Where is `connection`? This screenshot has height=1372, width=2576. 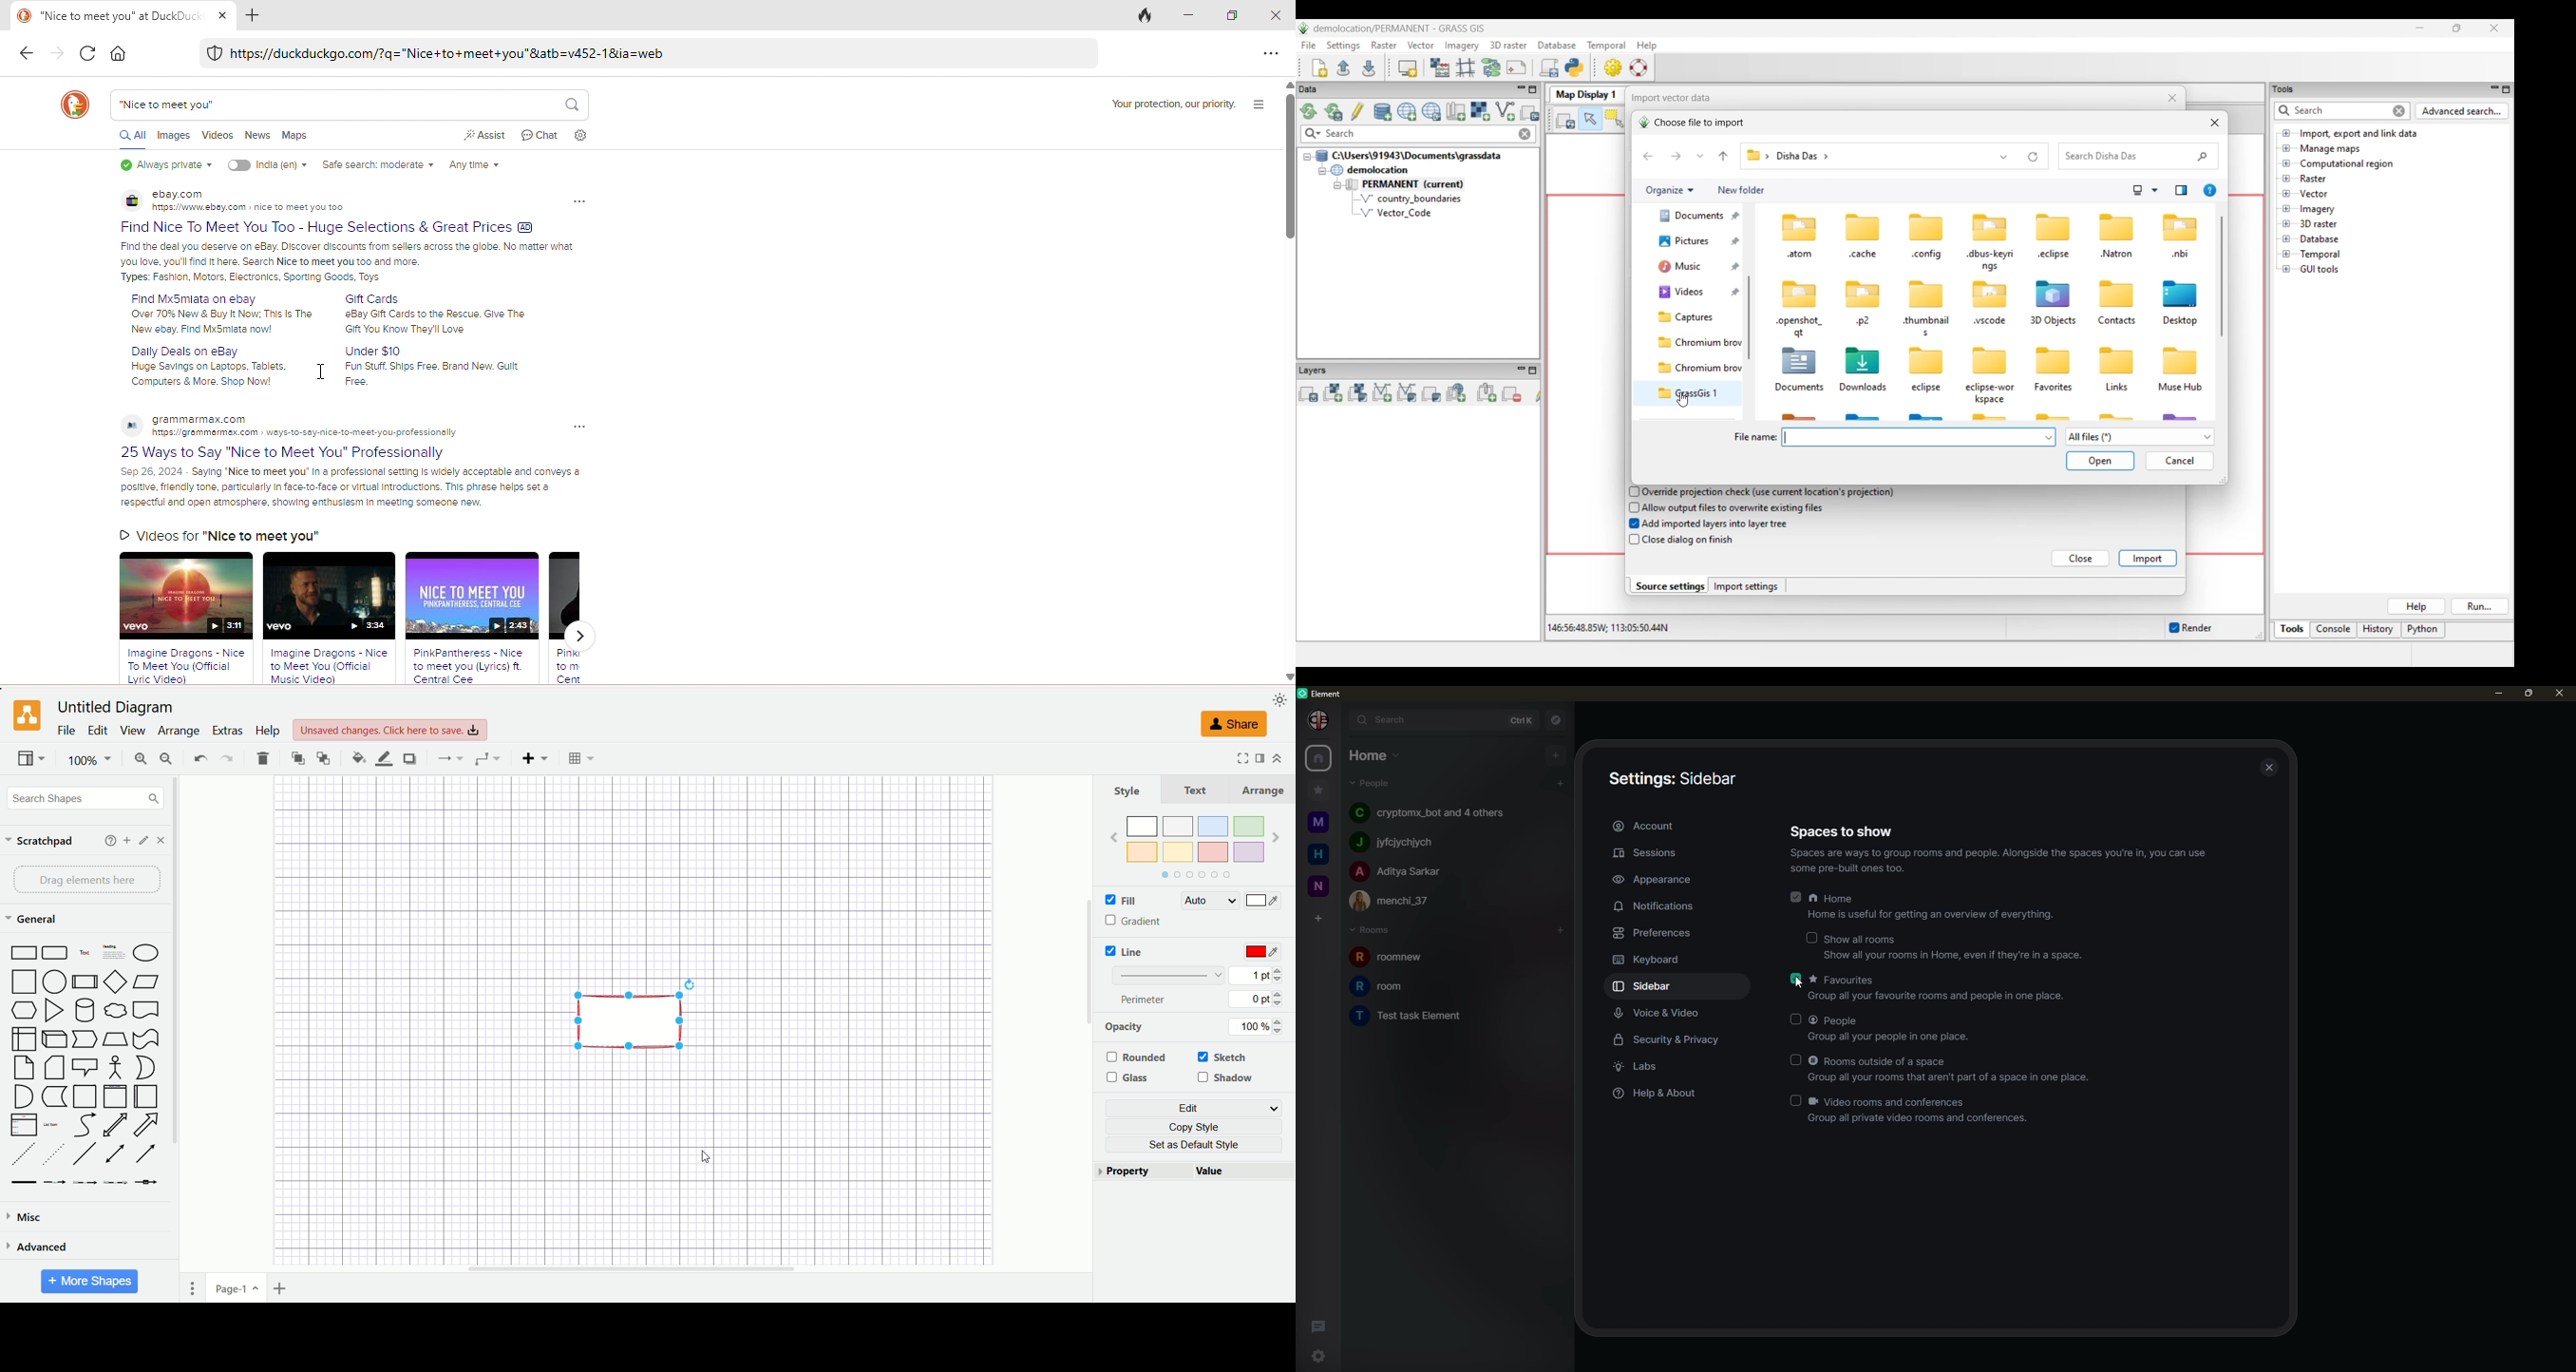
connection is located at coordinates (448, 758).